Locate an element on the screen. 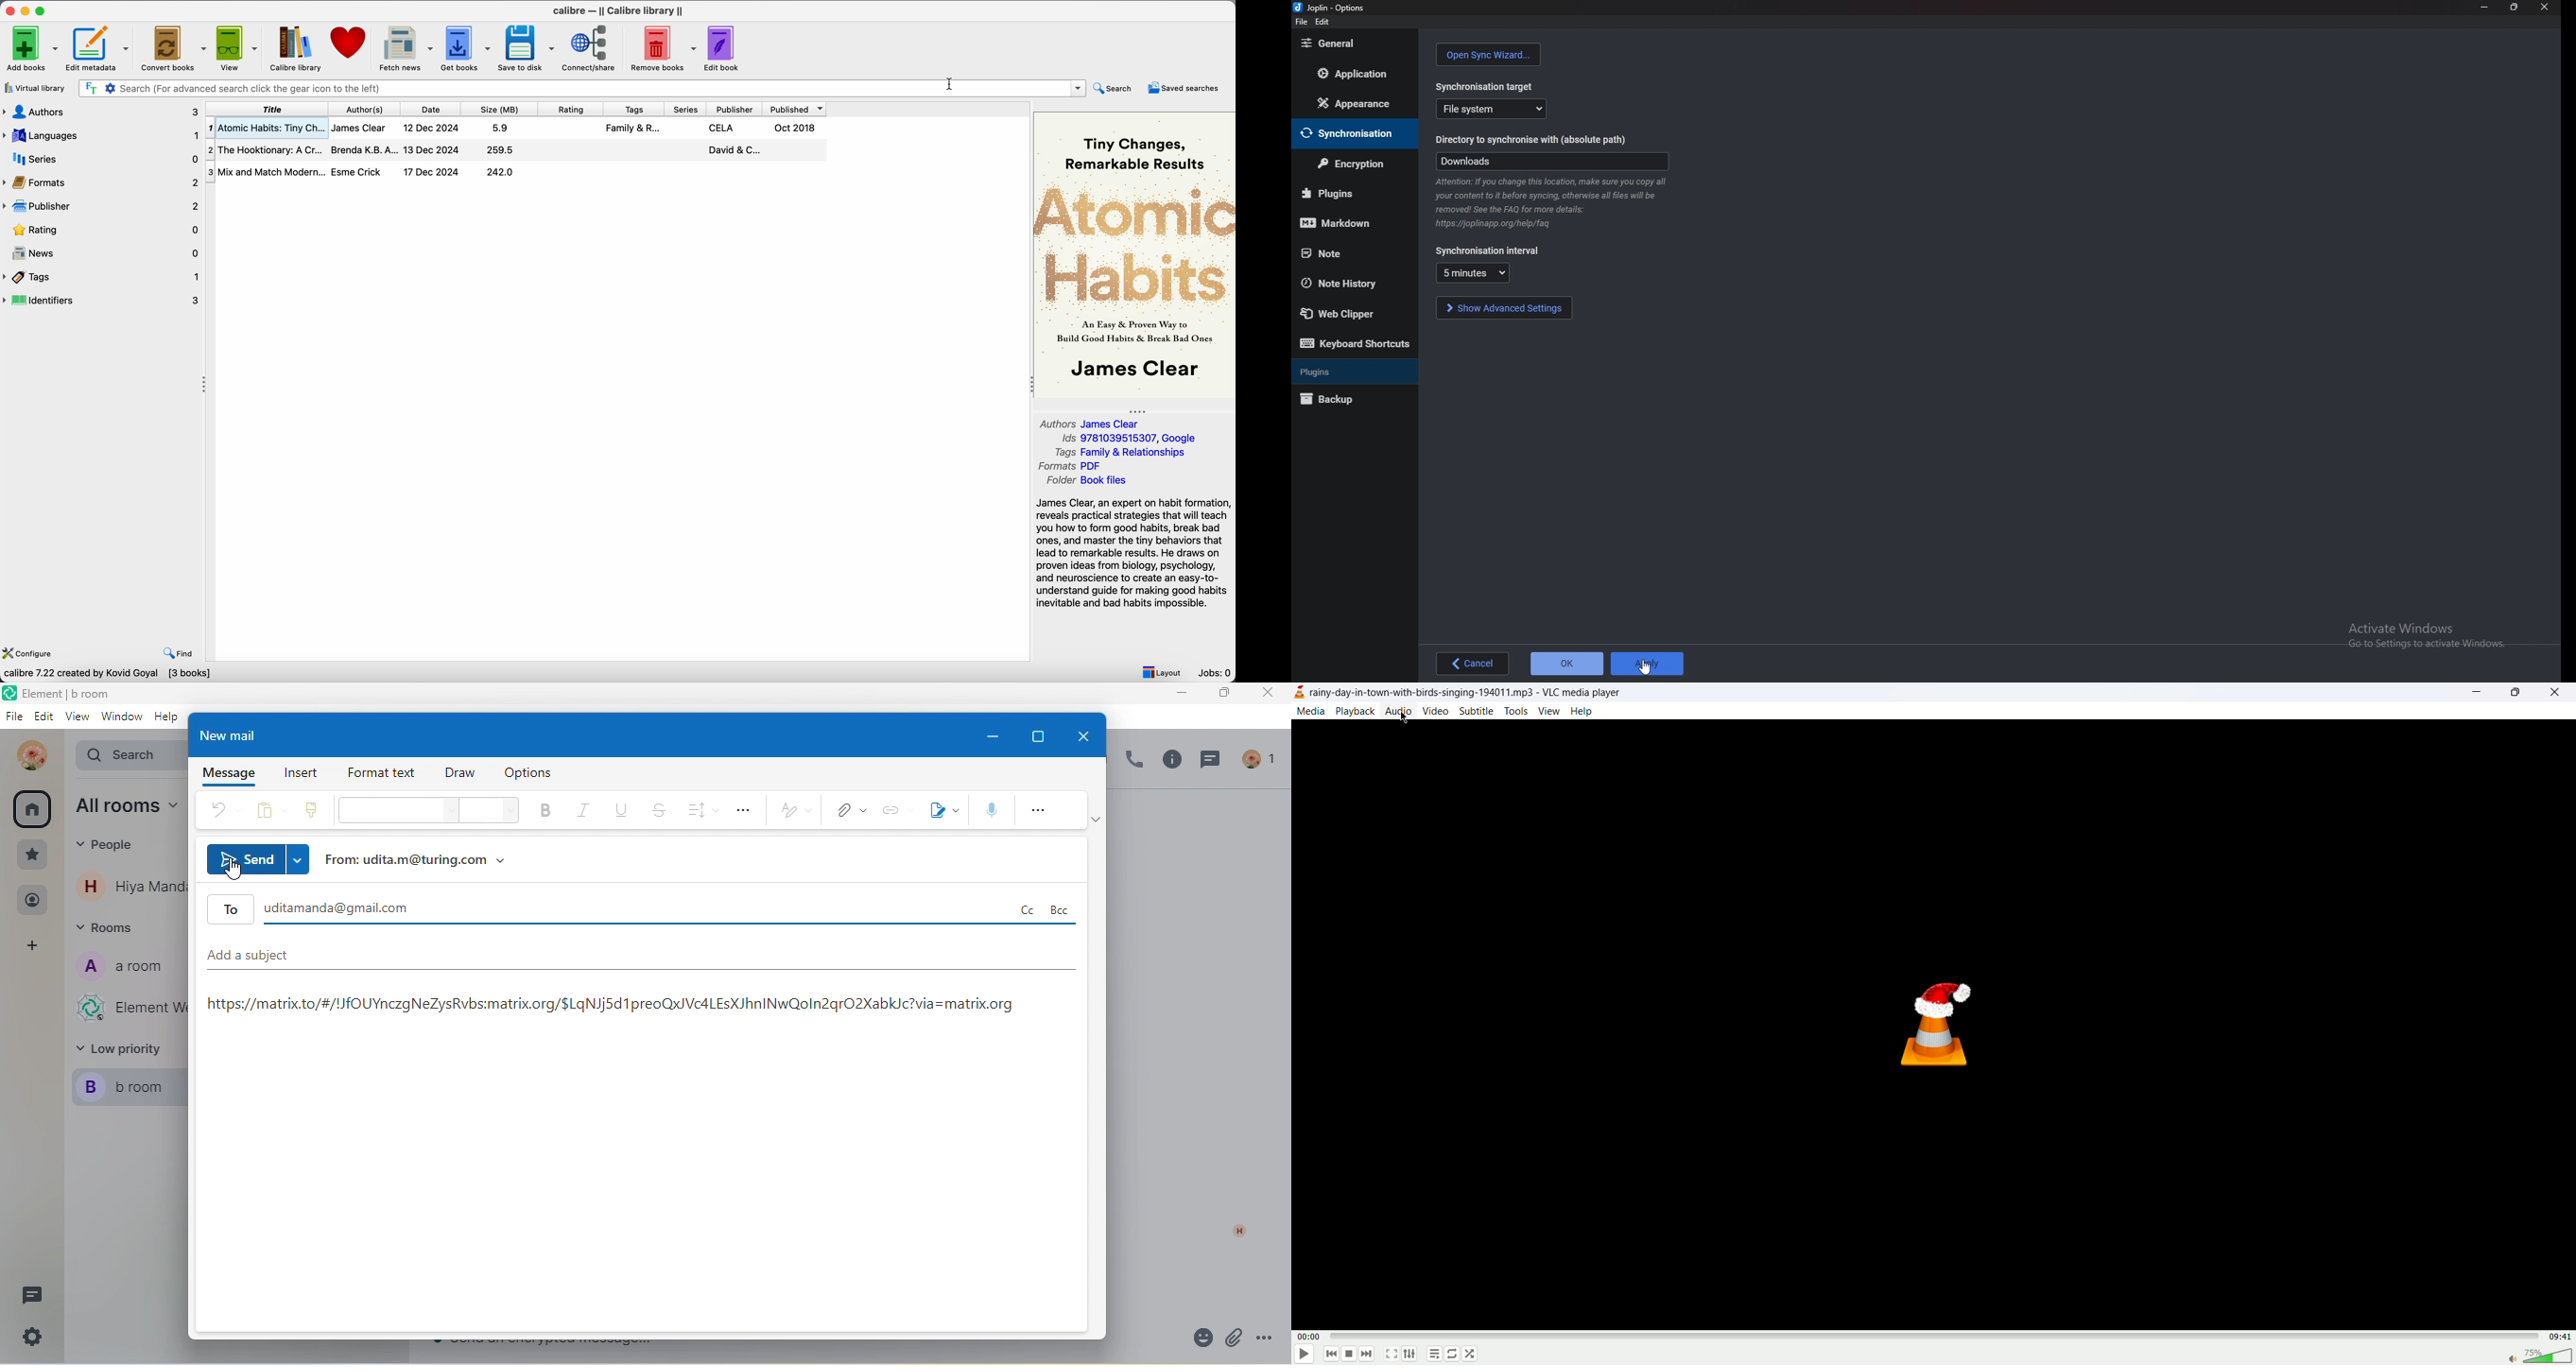  people is located at coordinates (1262, 757).